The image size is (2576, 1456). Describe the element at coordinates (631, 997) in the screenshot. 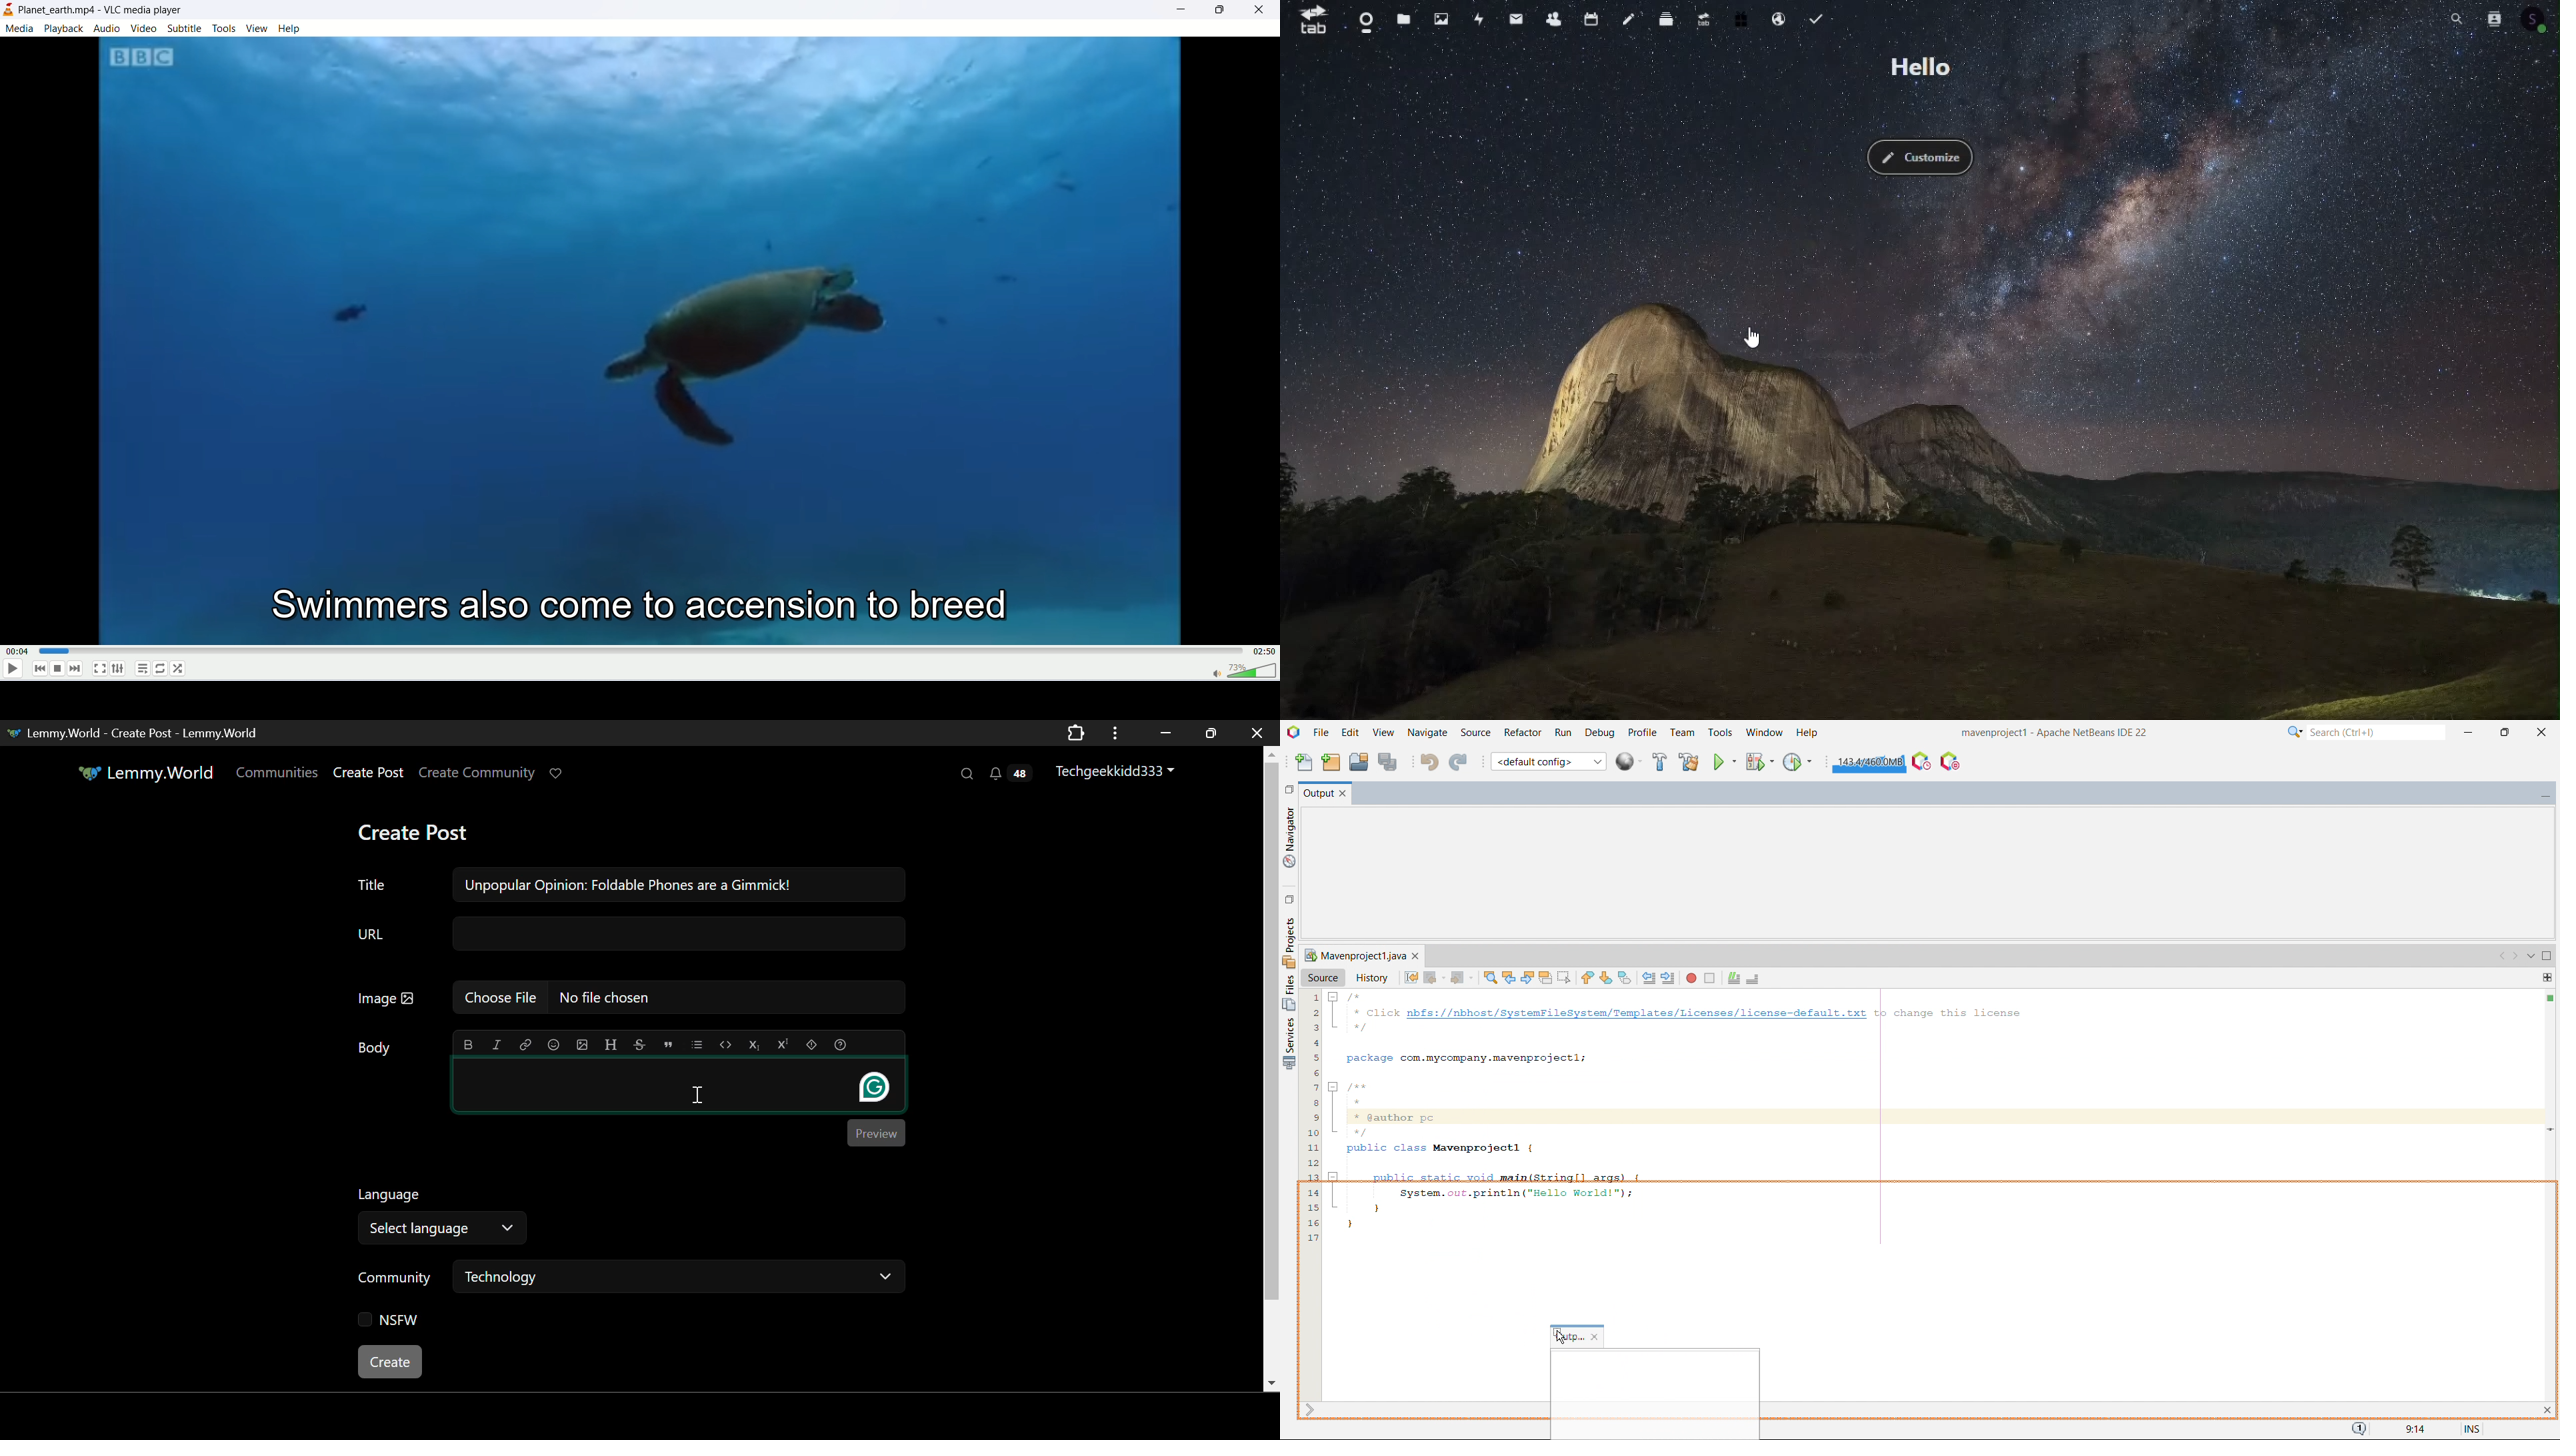

I see `Insert Image Field` at that location.